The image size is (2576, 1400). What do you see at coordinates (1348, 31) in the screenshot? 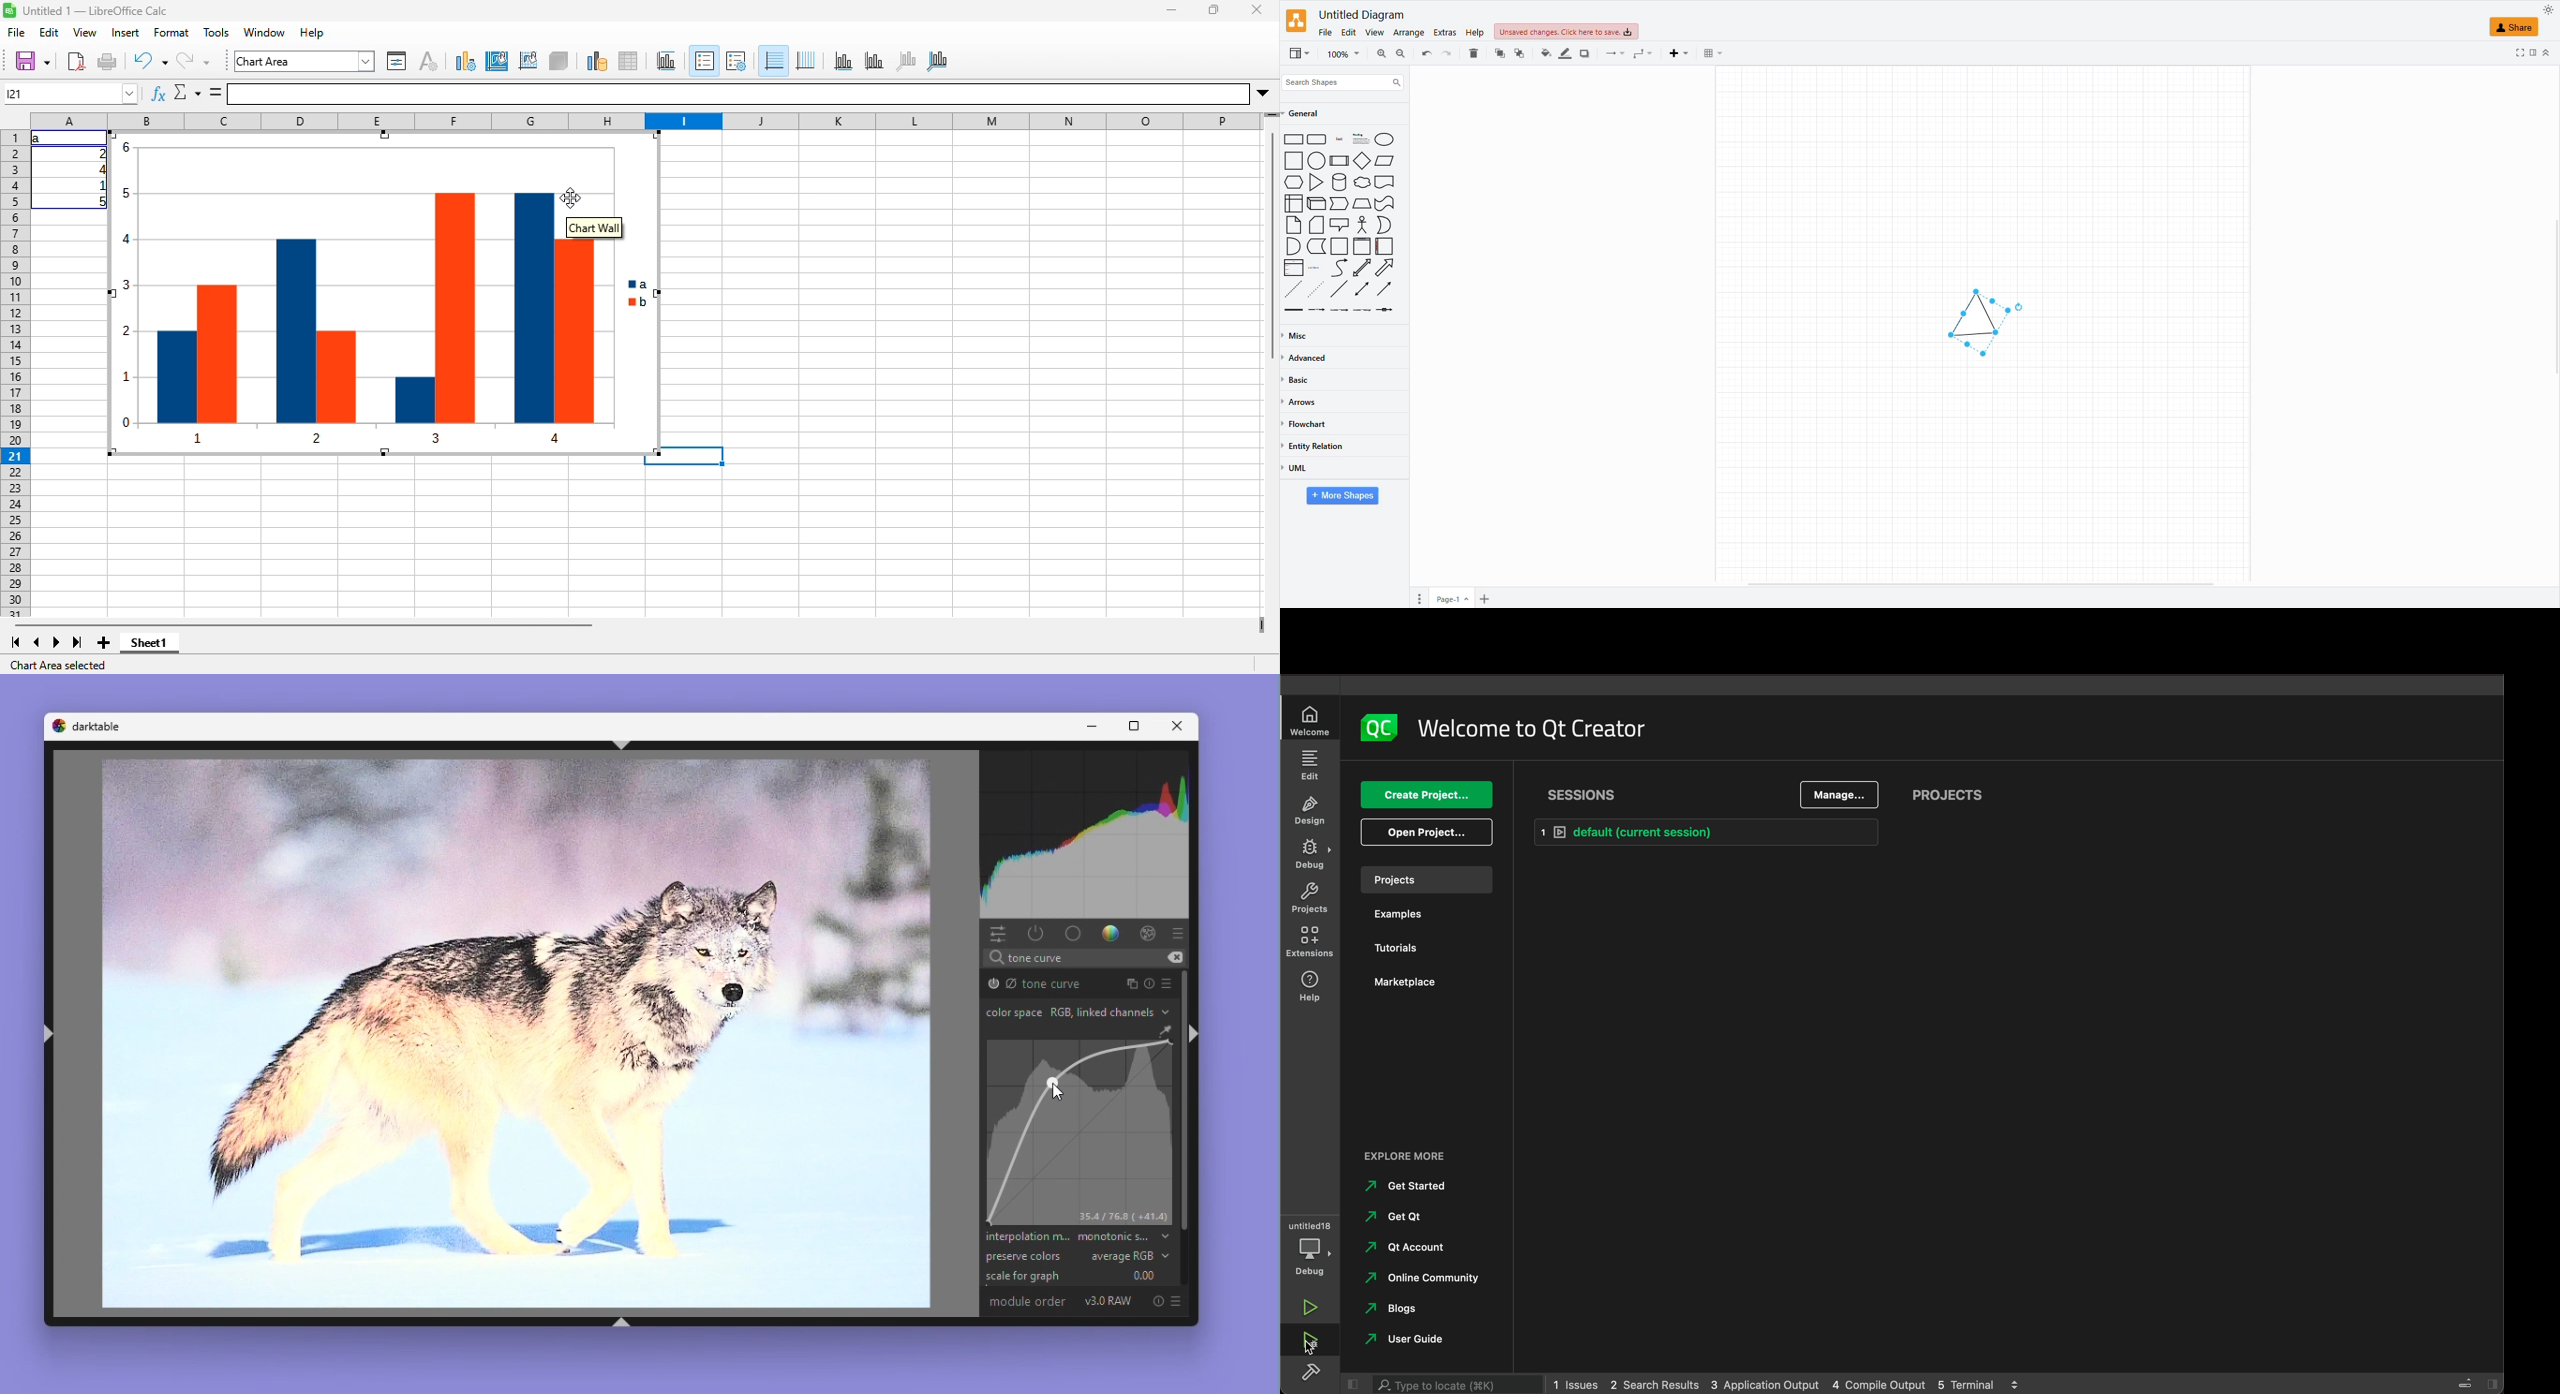
I see `edit` at bounding box center [1348, 31].